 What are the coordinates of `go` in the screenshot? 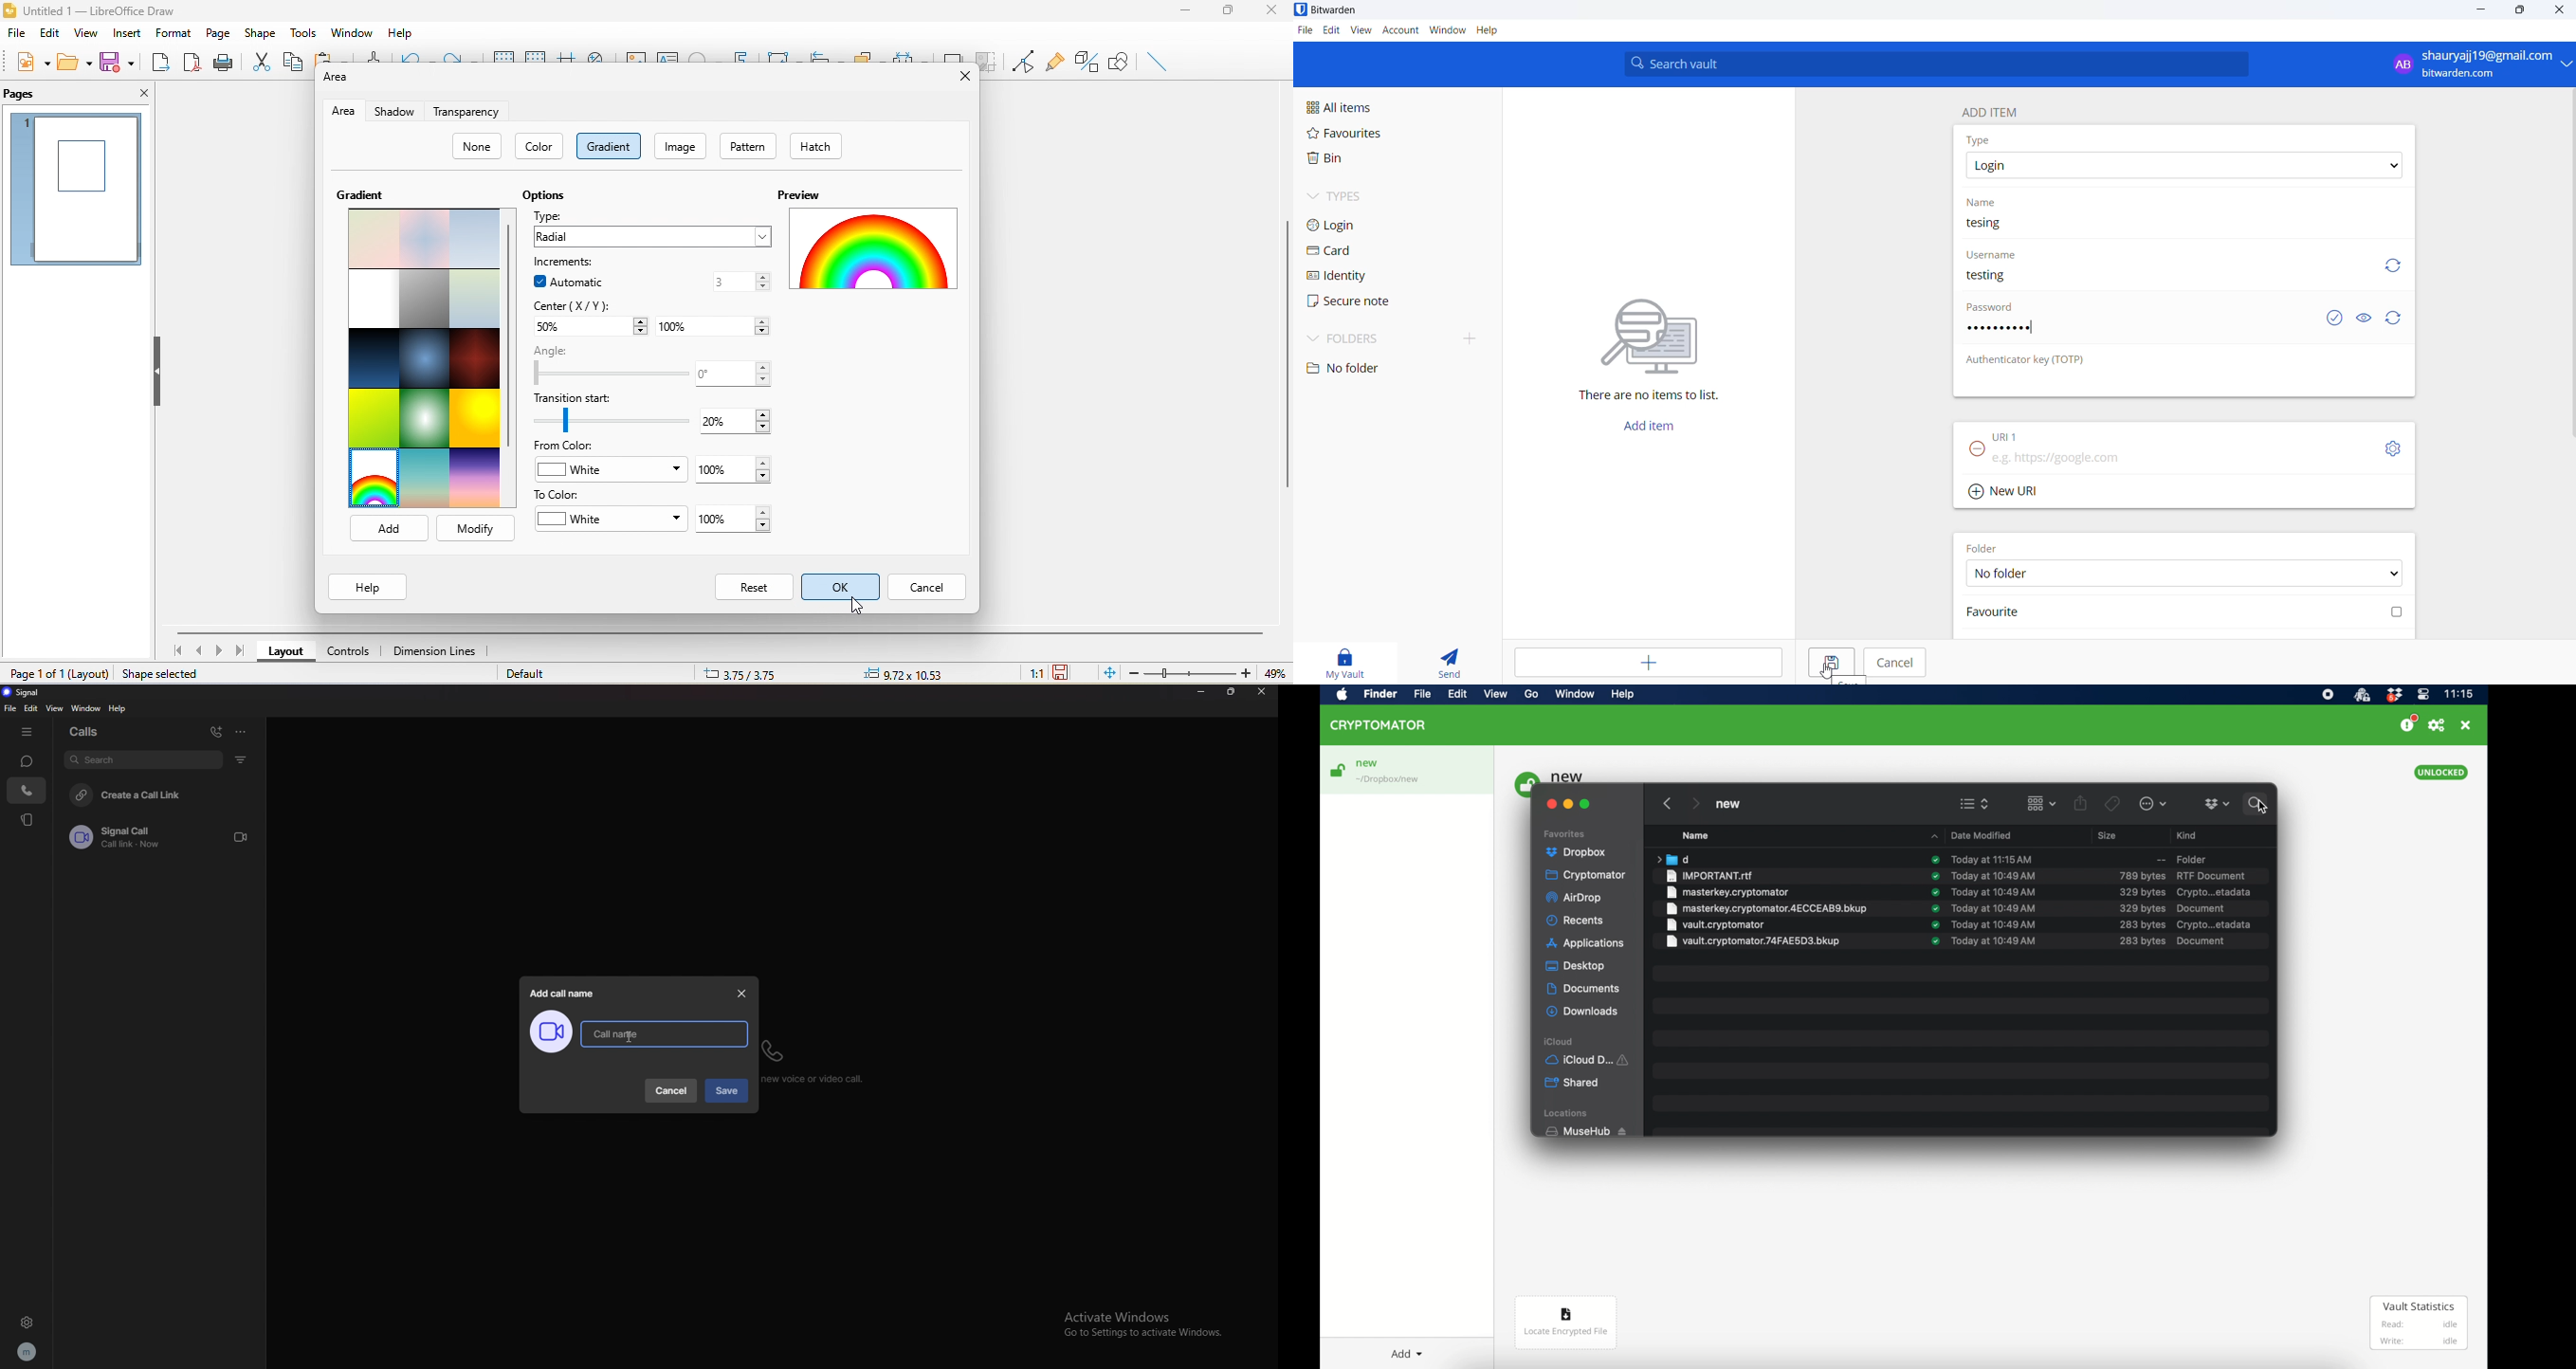 It's located at (1532, 694).